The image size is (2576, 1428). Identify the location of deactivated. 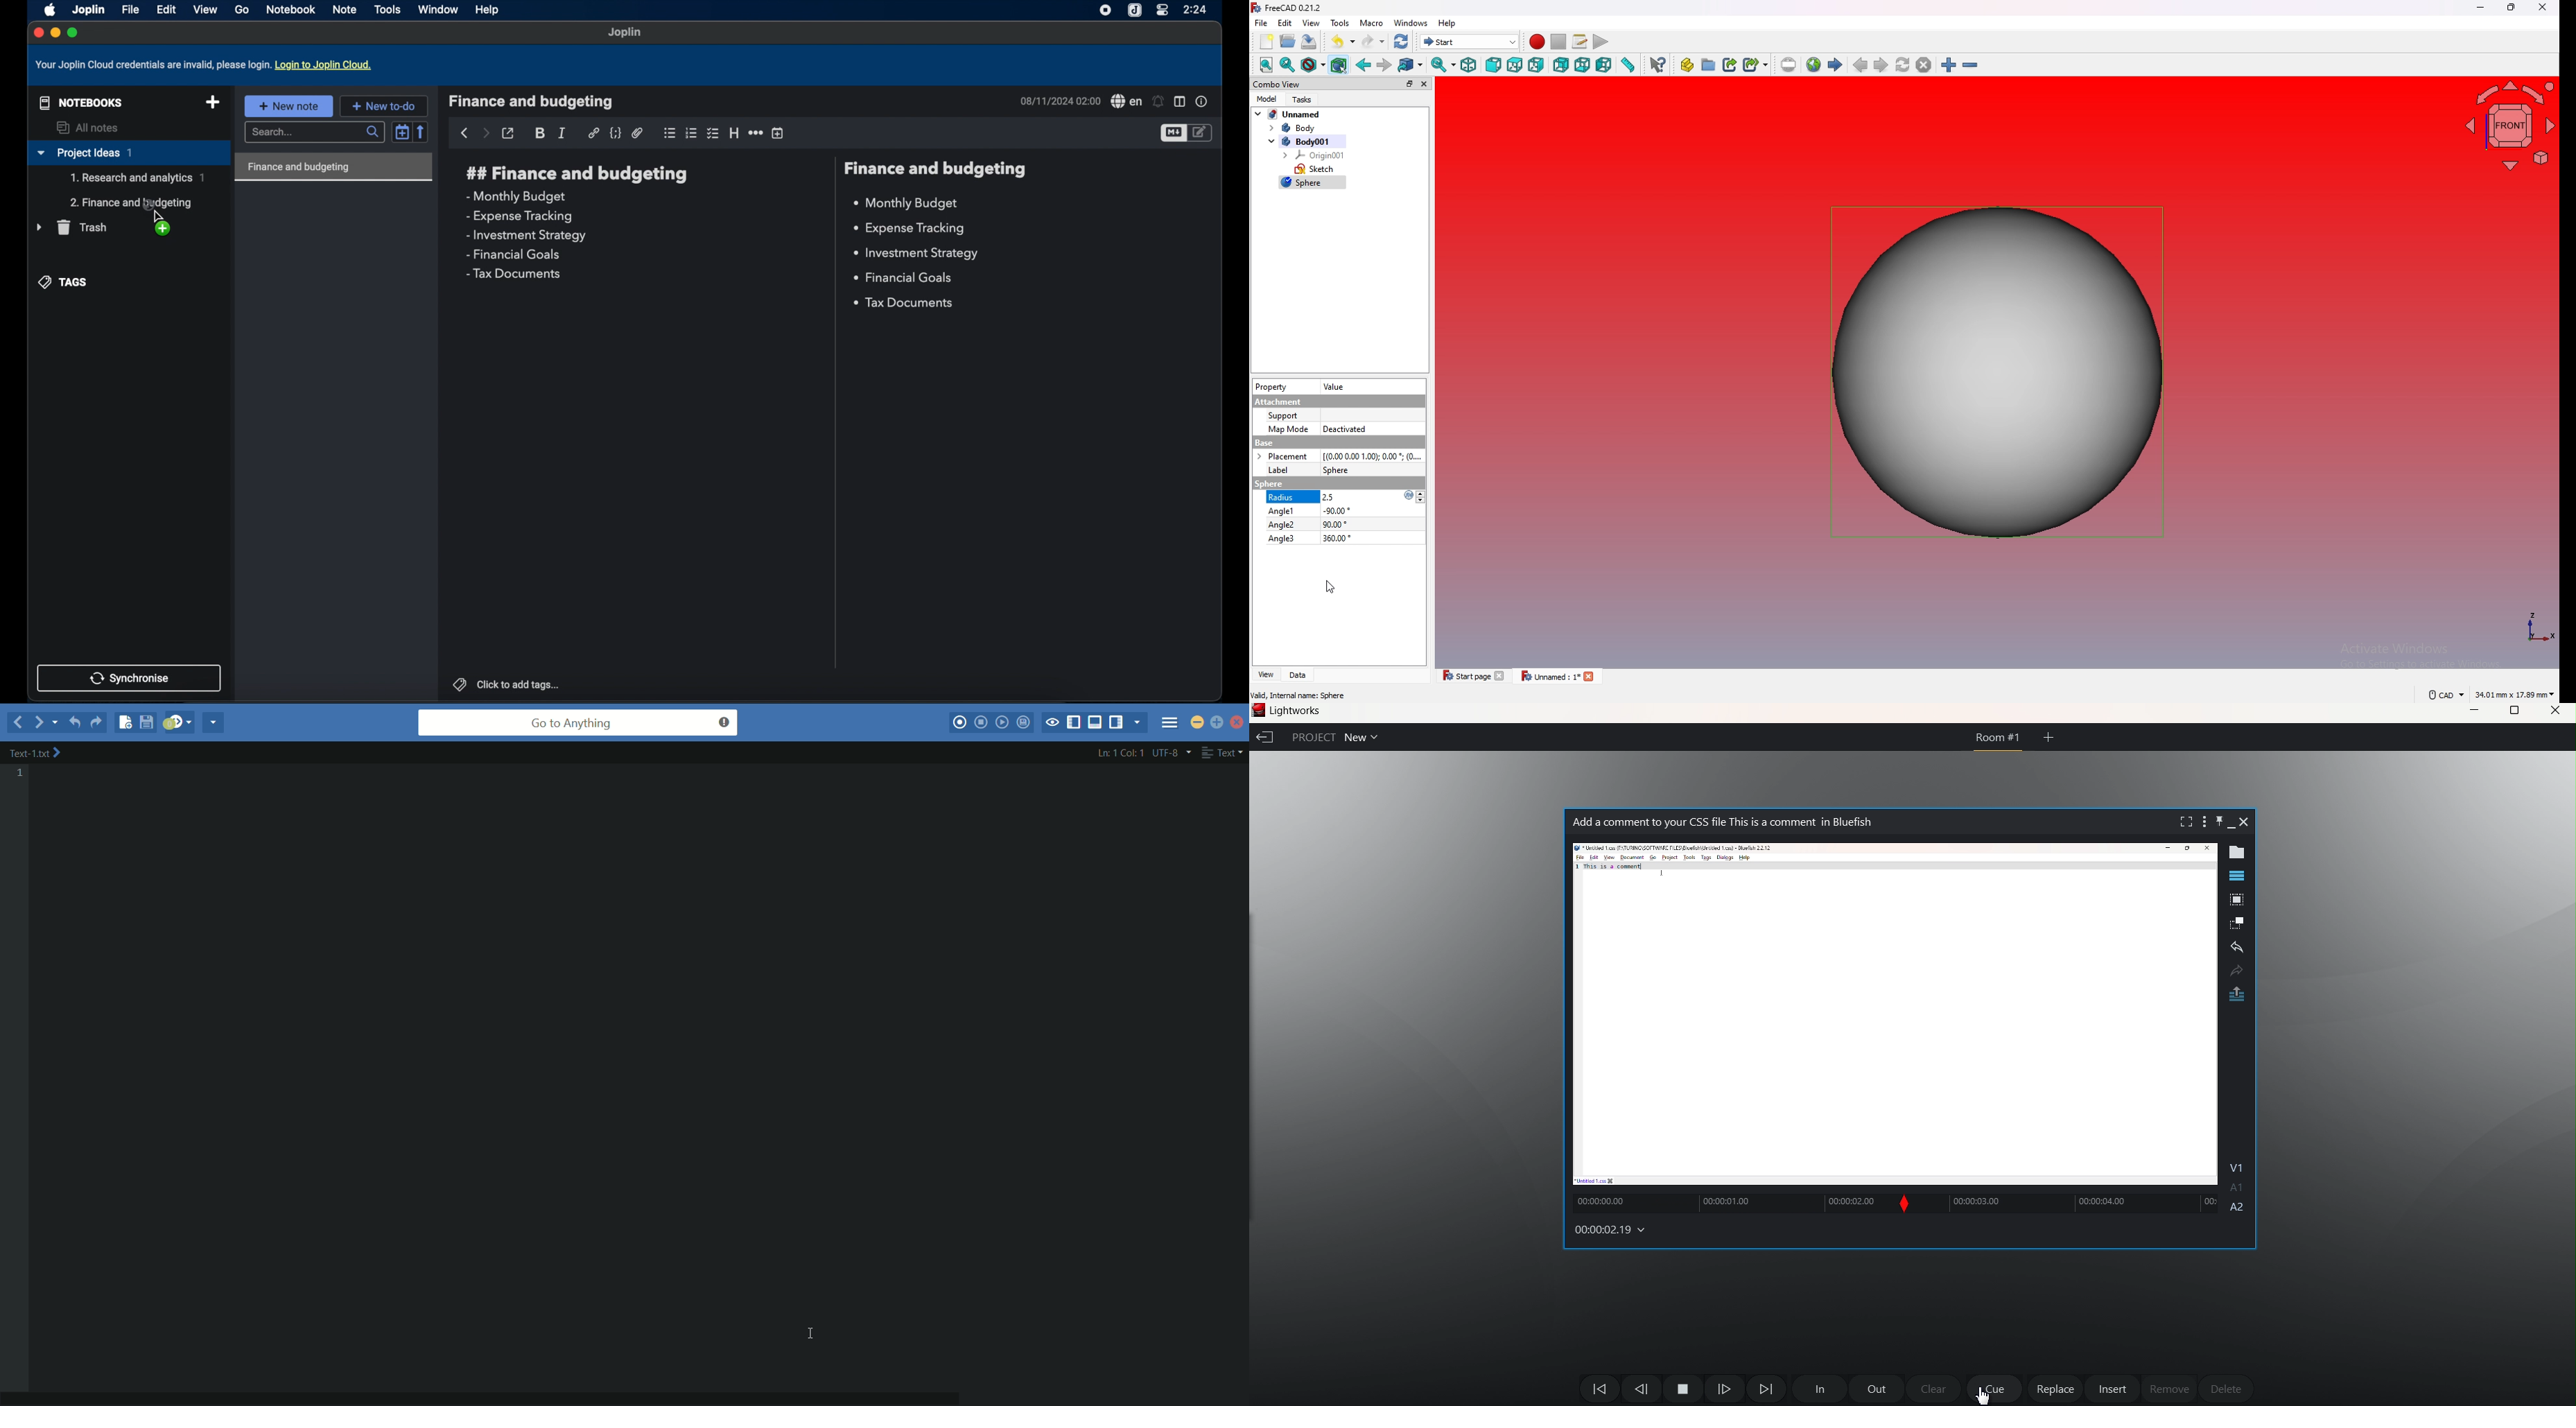
(1345, 429).